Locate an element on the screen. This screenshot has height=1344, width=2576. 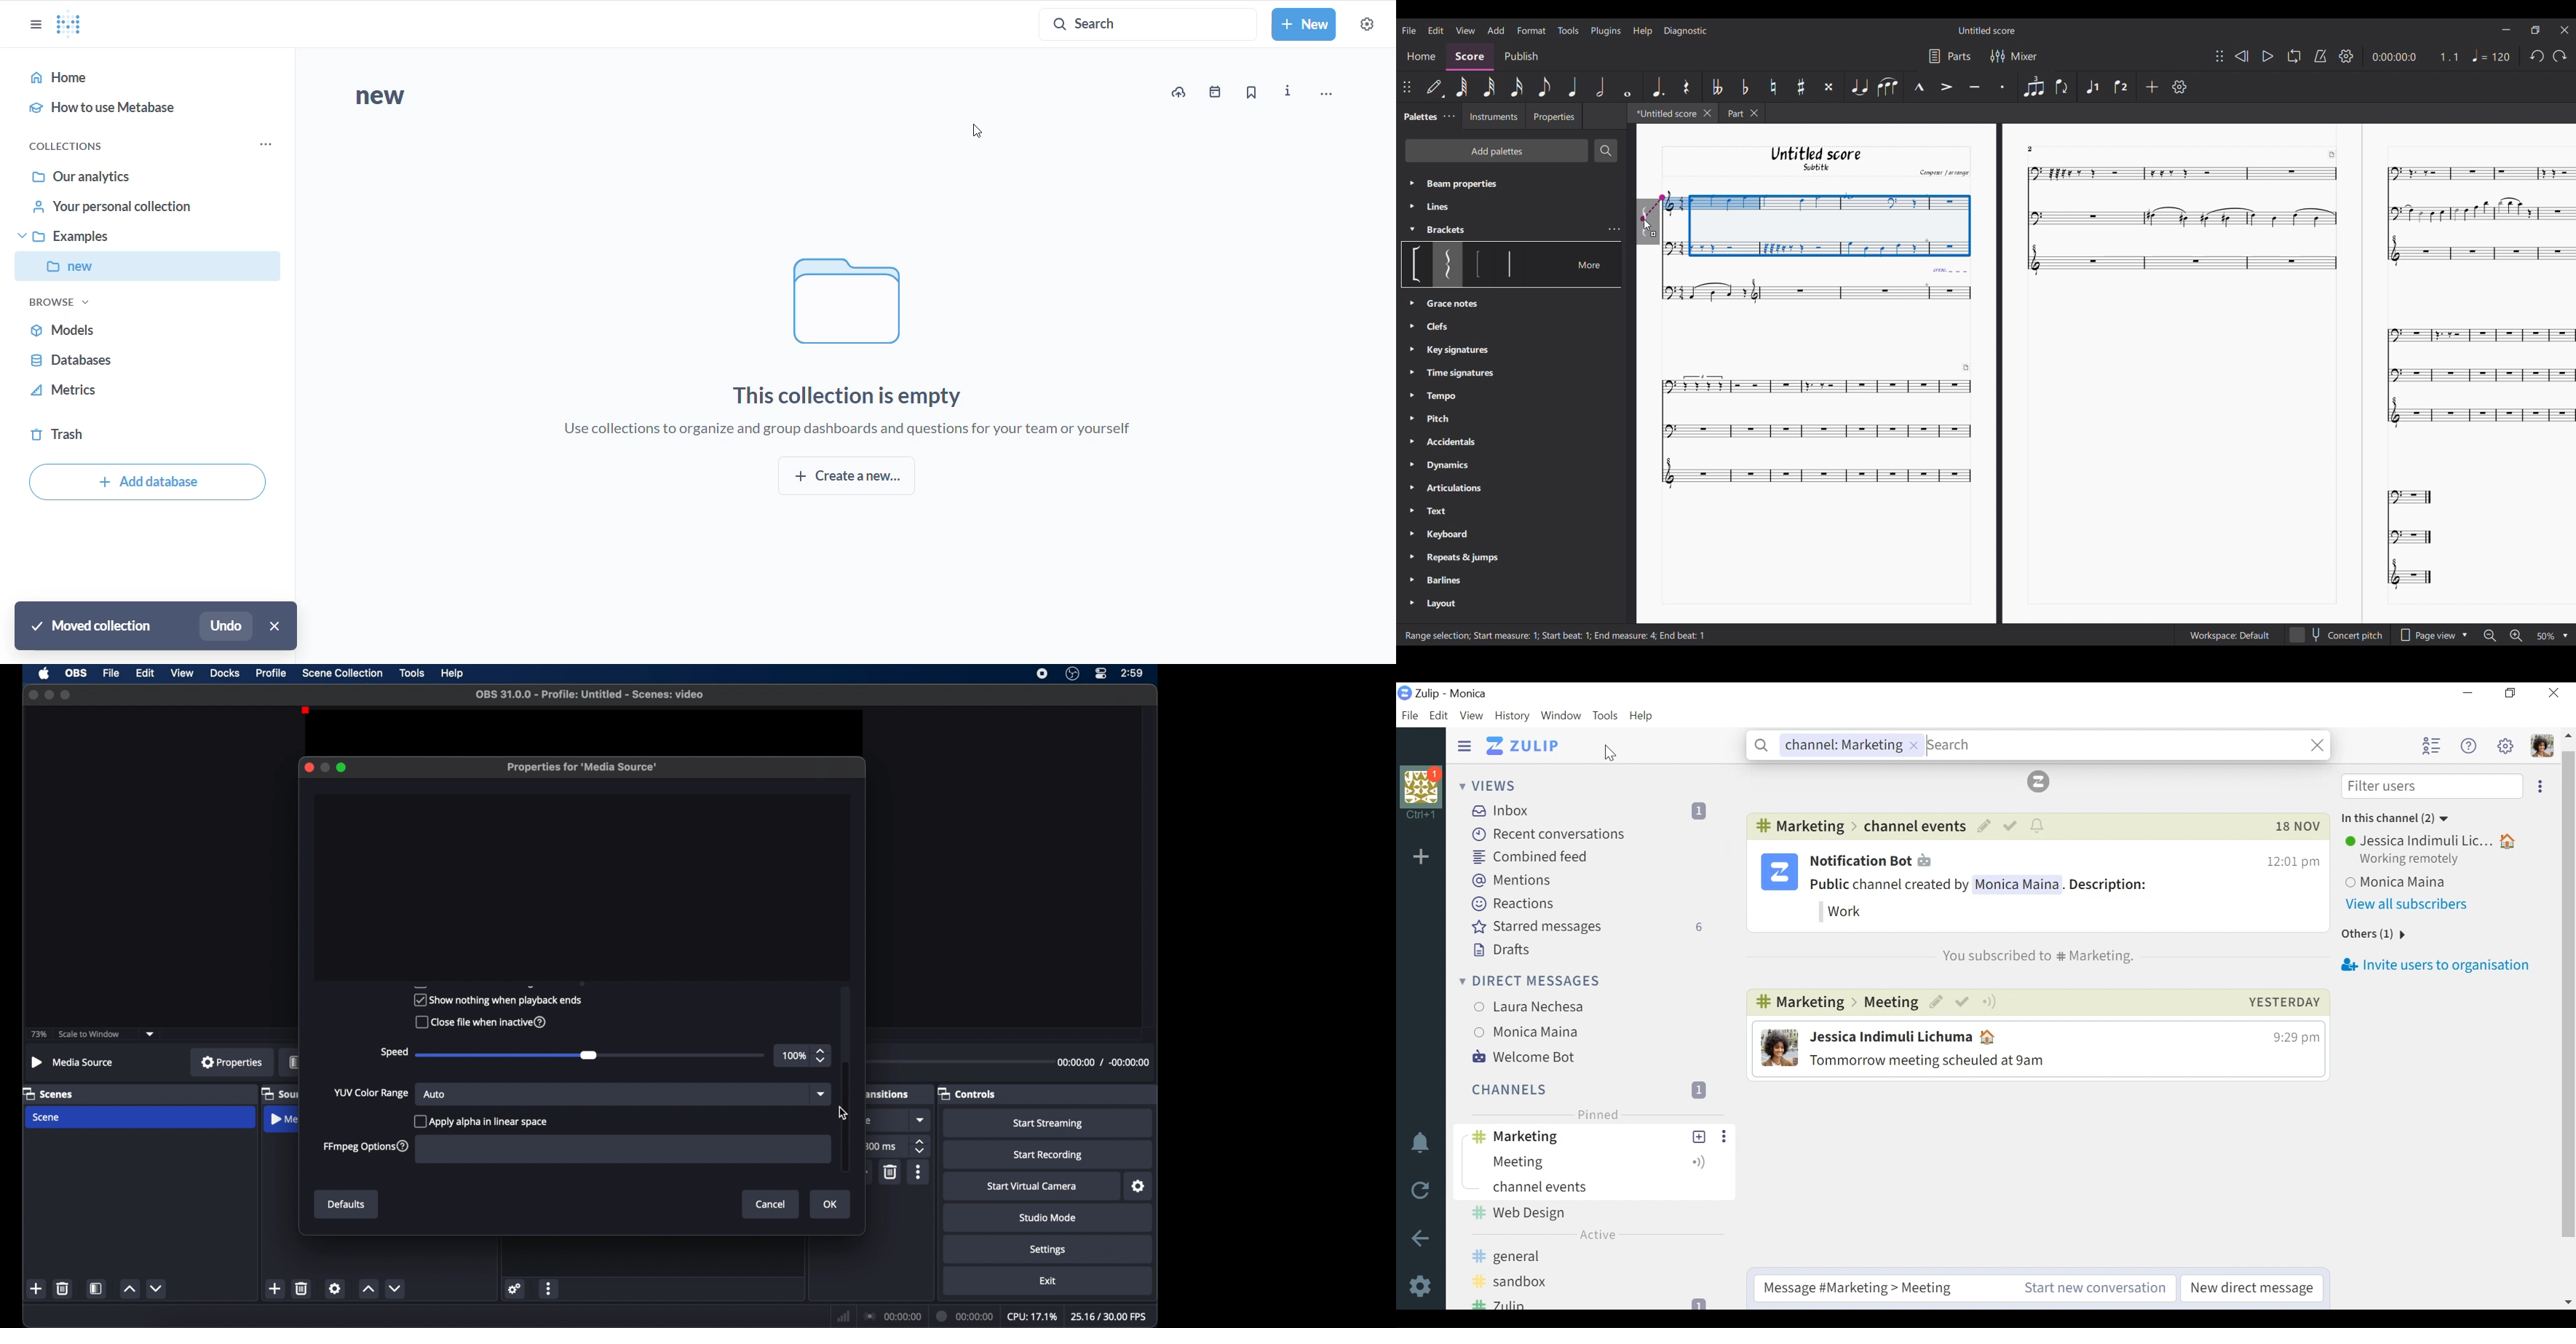
channel is located at coordinates (1596, 1233).